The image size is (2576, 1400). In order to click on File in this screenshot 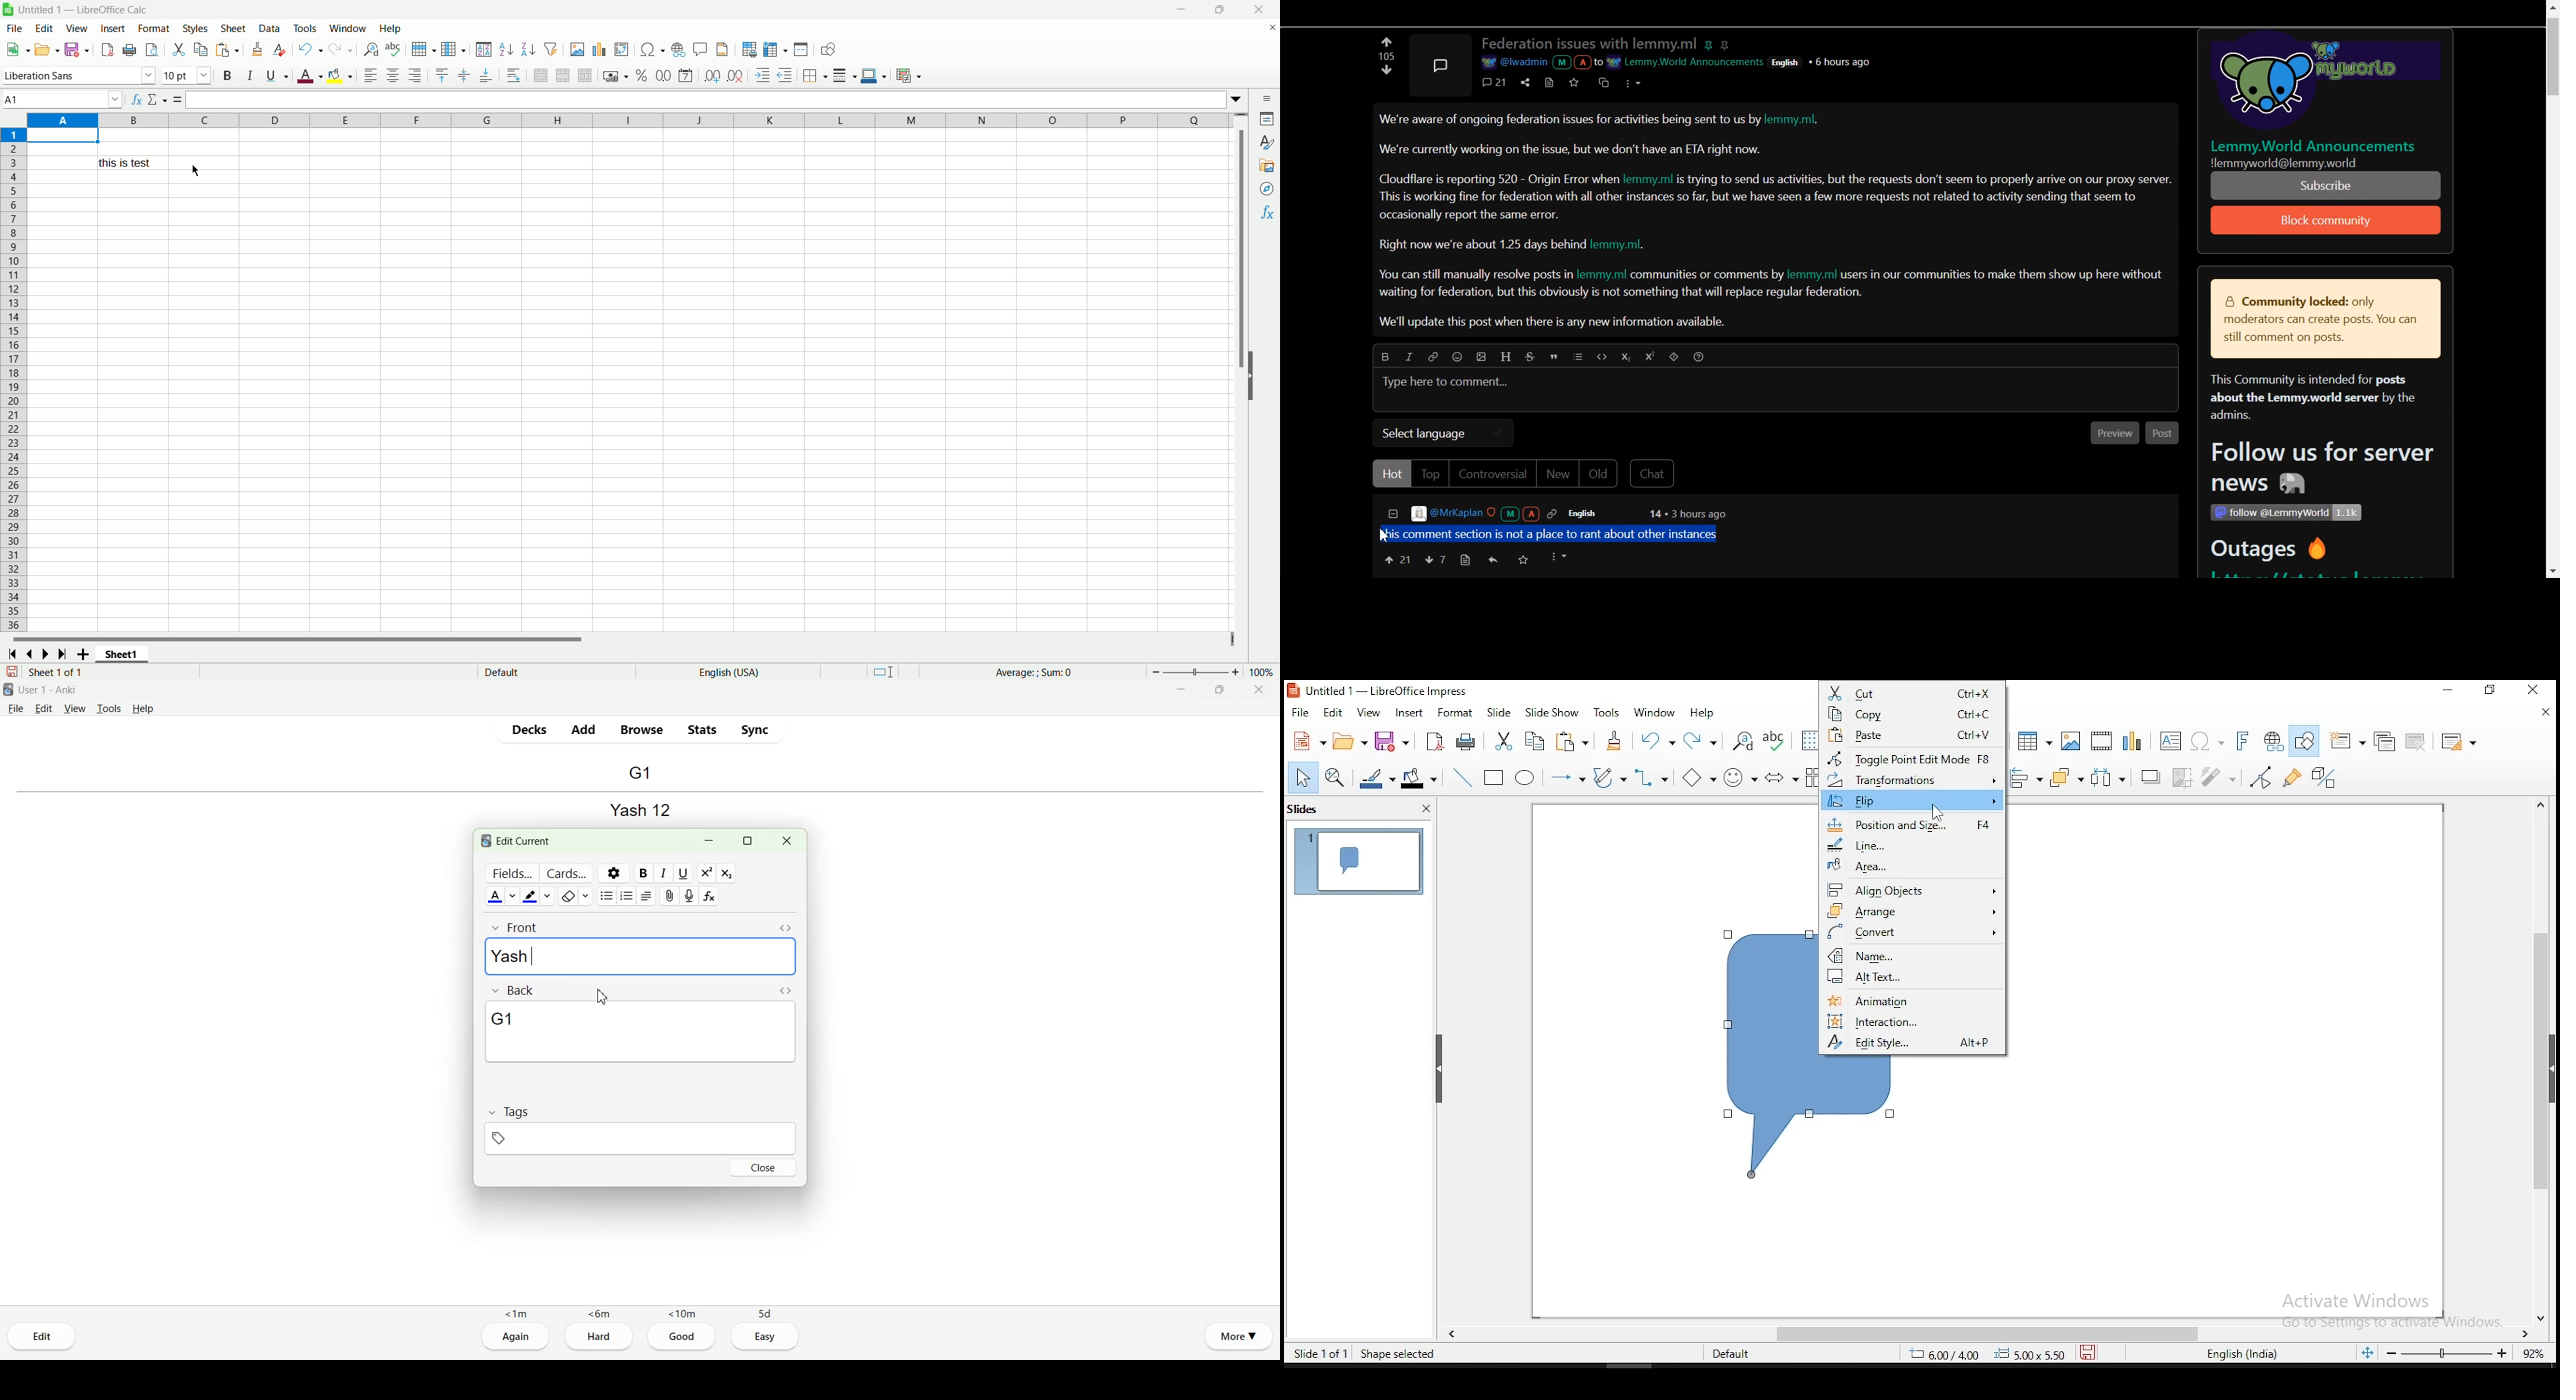, I will do `click(16, 707)`.